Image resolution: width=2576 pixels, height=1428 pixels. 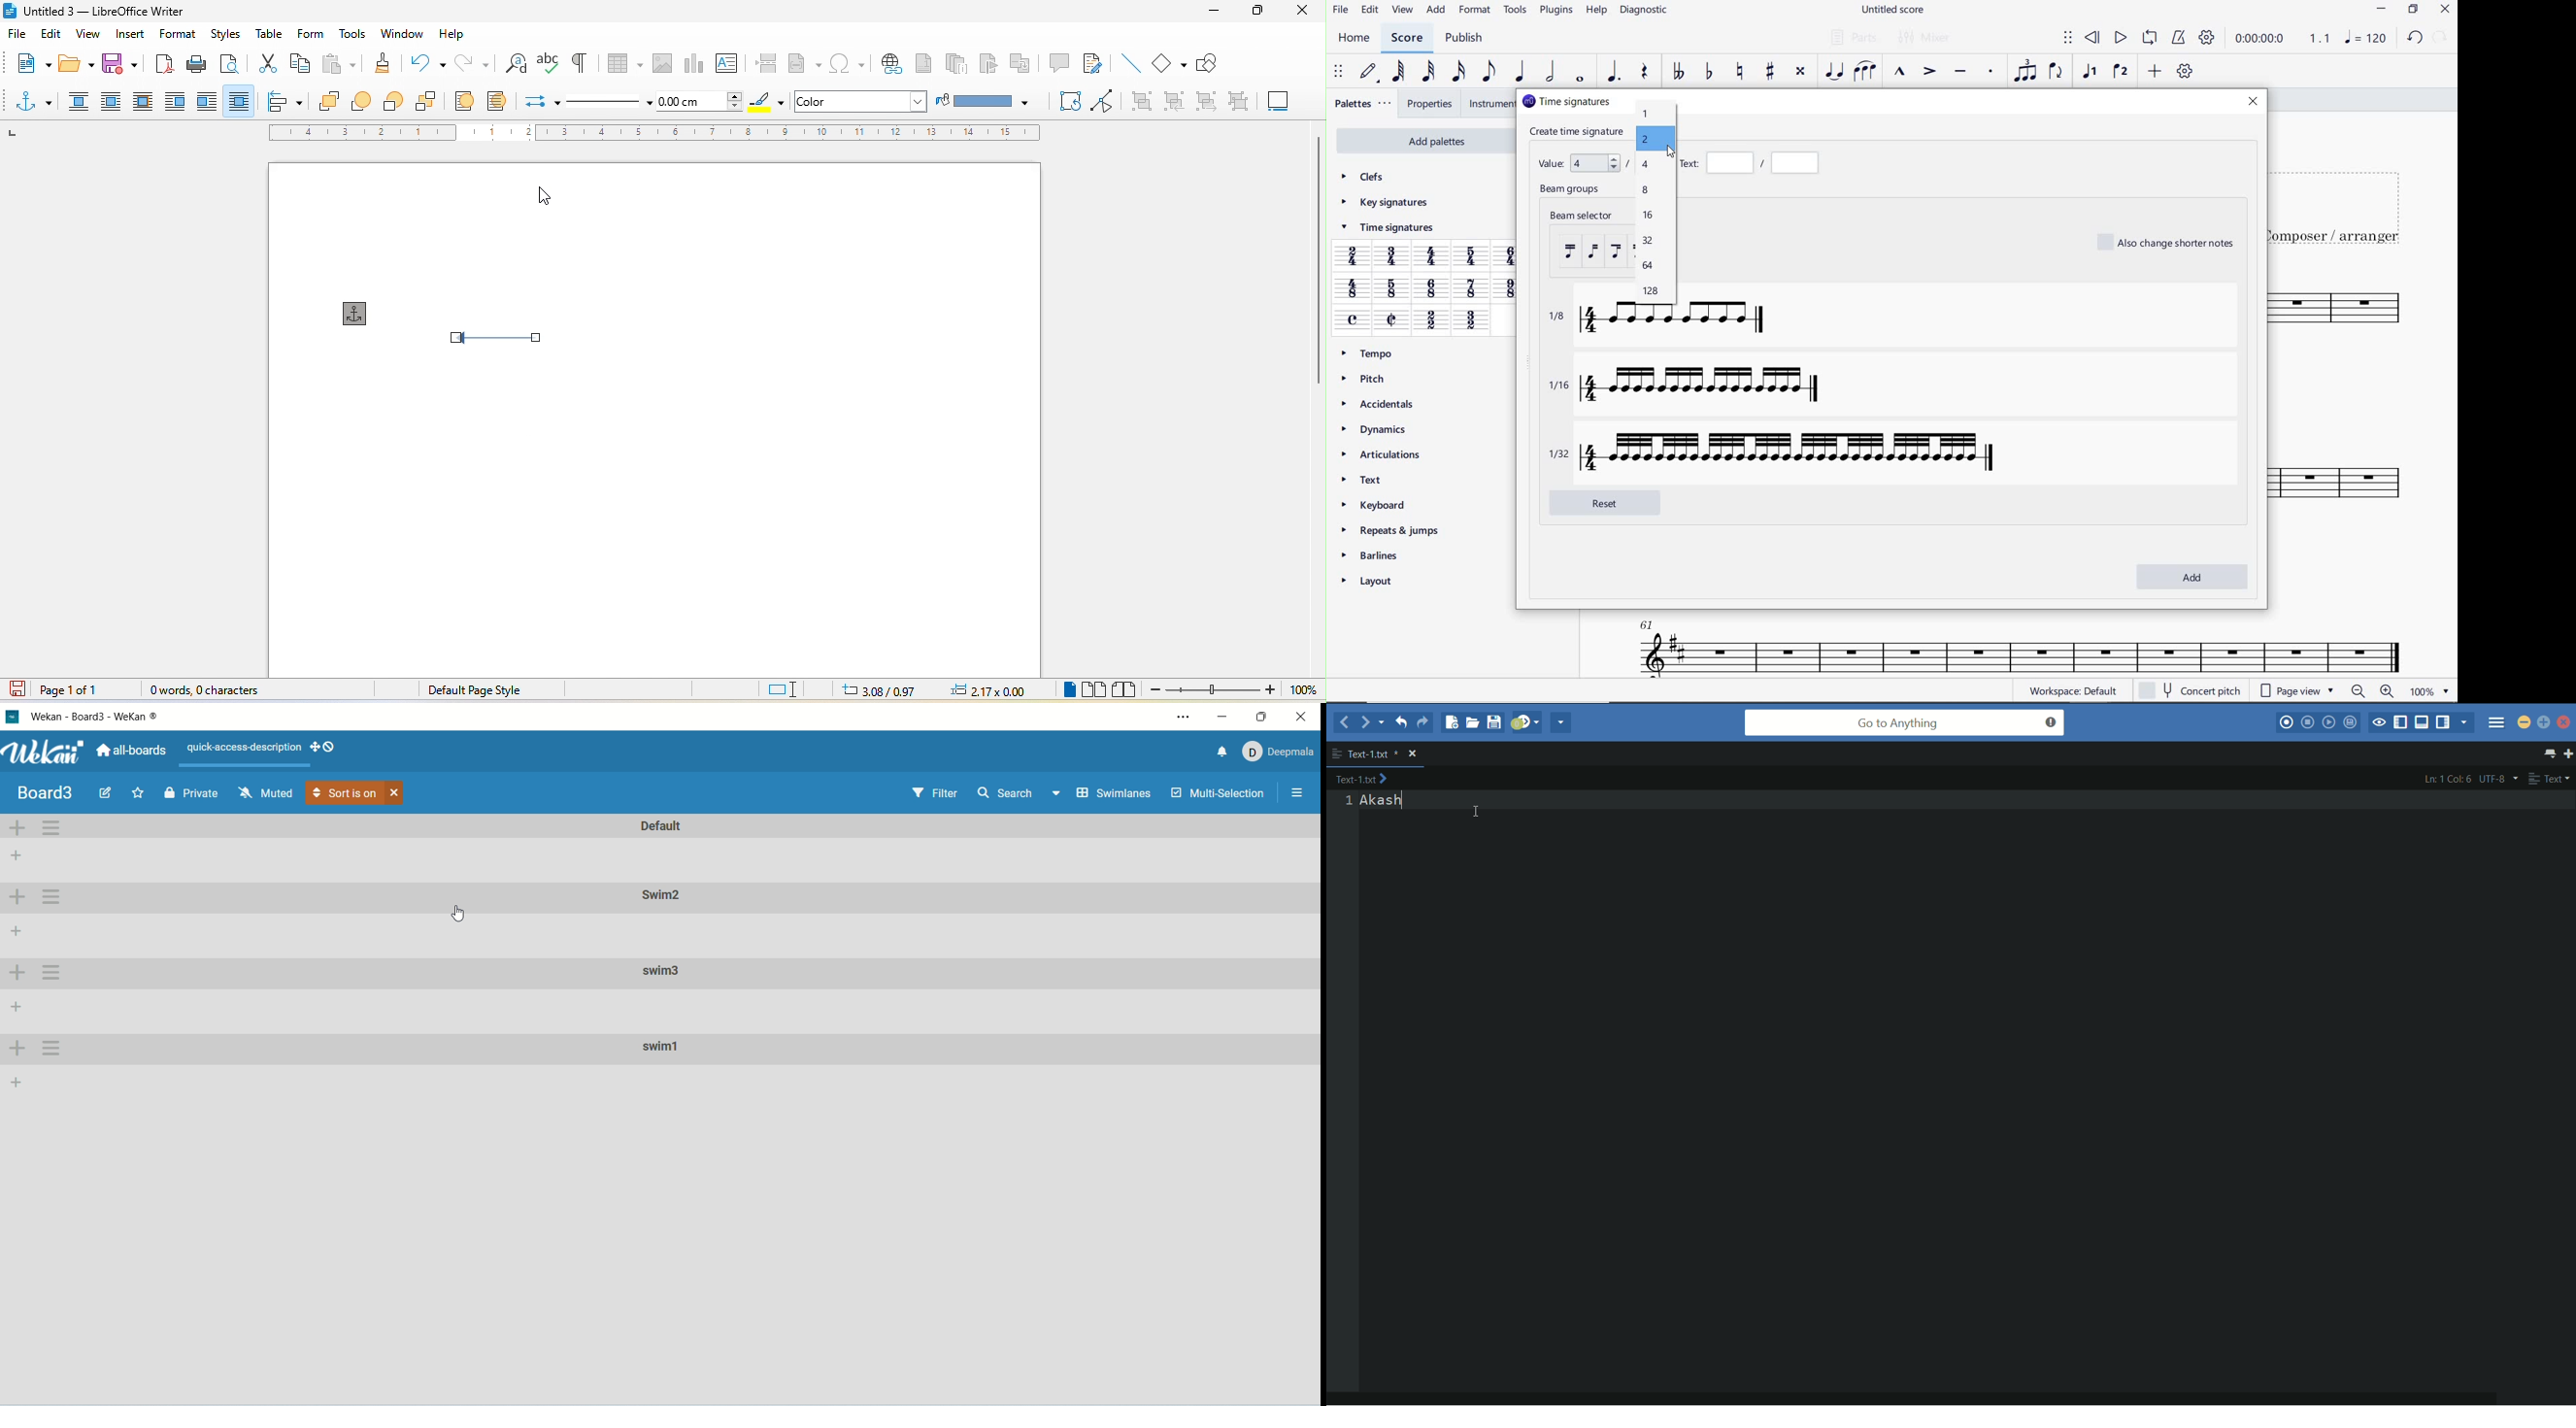 What do you see at coordinates (1864, 71) in the screenshot?
I see `SLUR` at bounding box center [1864, 71].